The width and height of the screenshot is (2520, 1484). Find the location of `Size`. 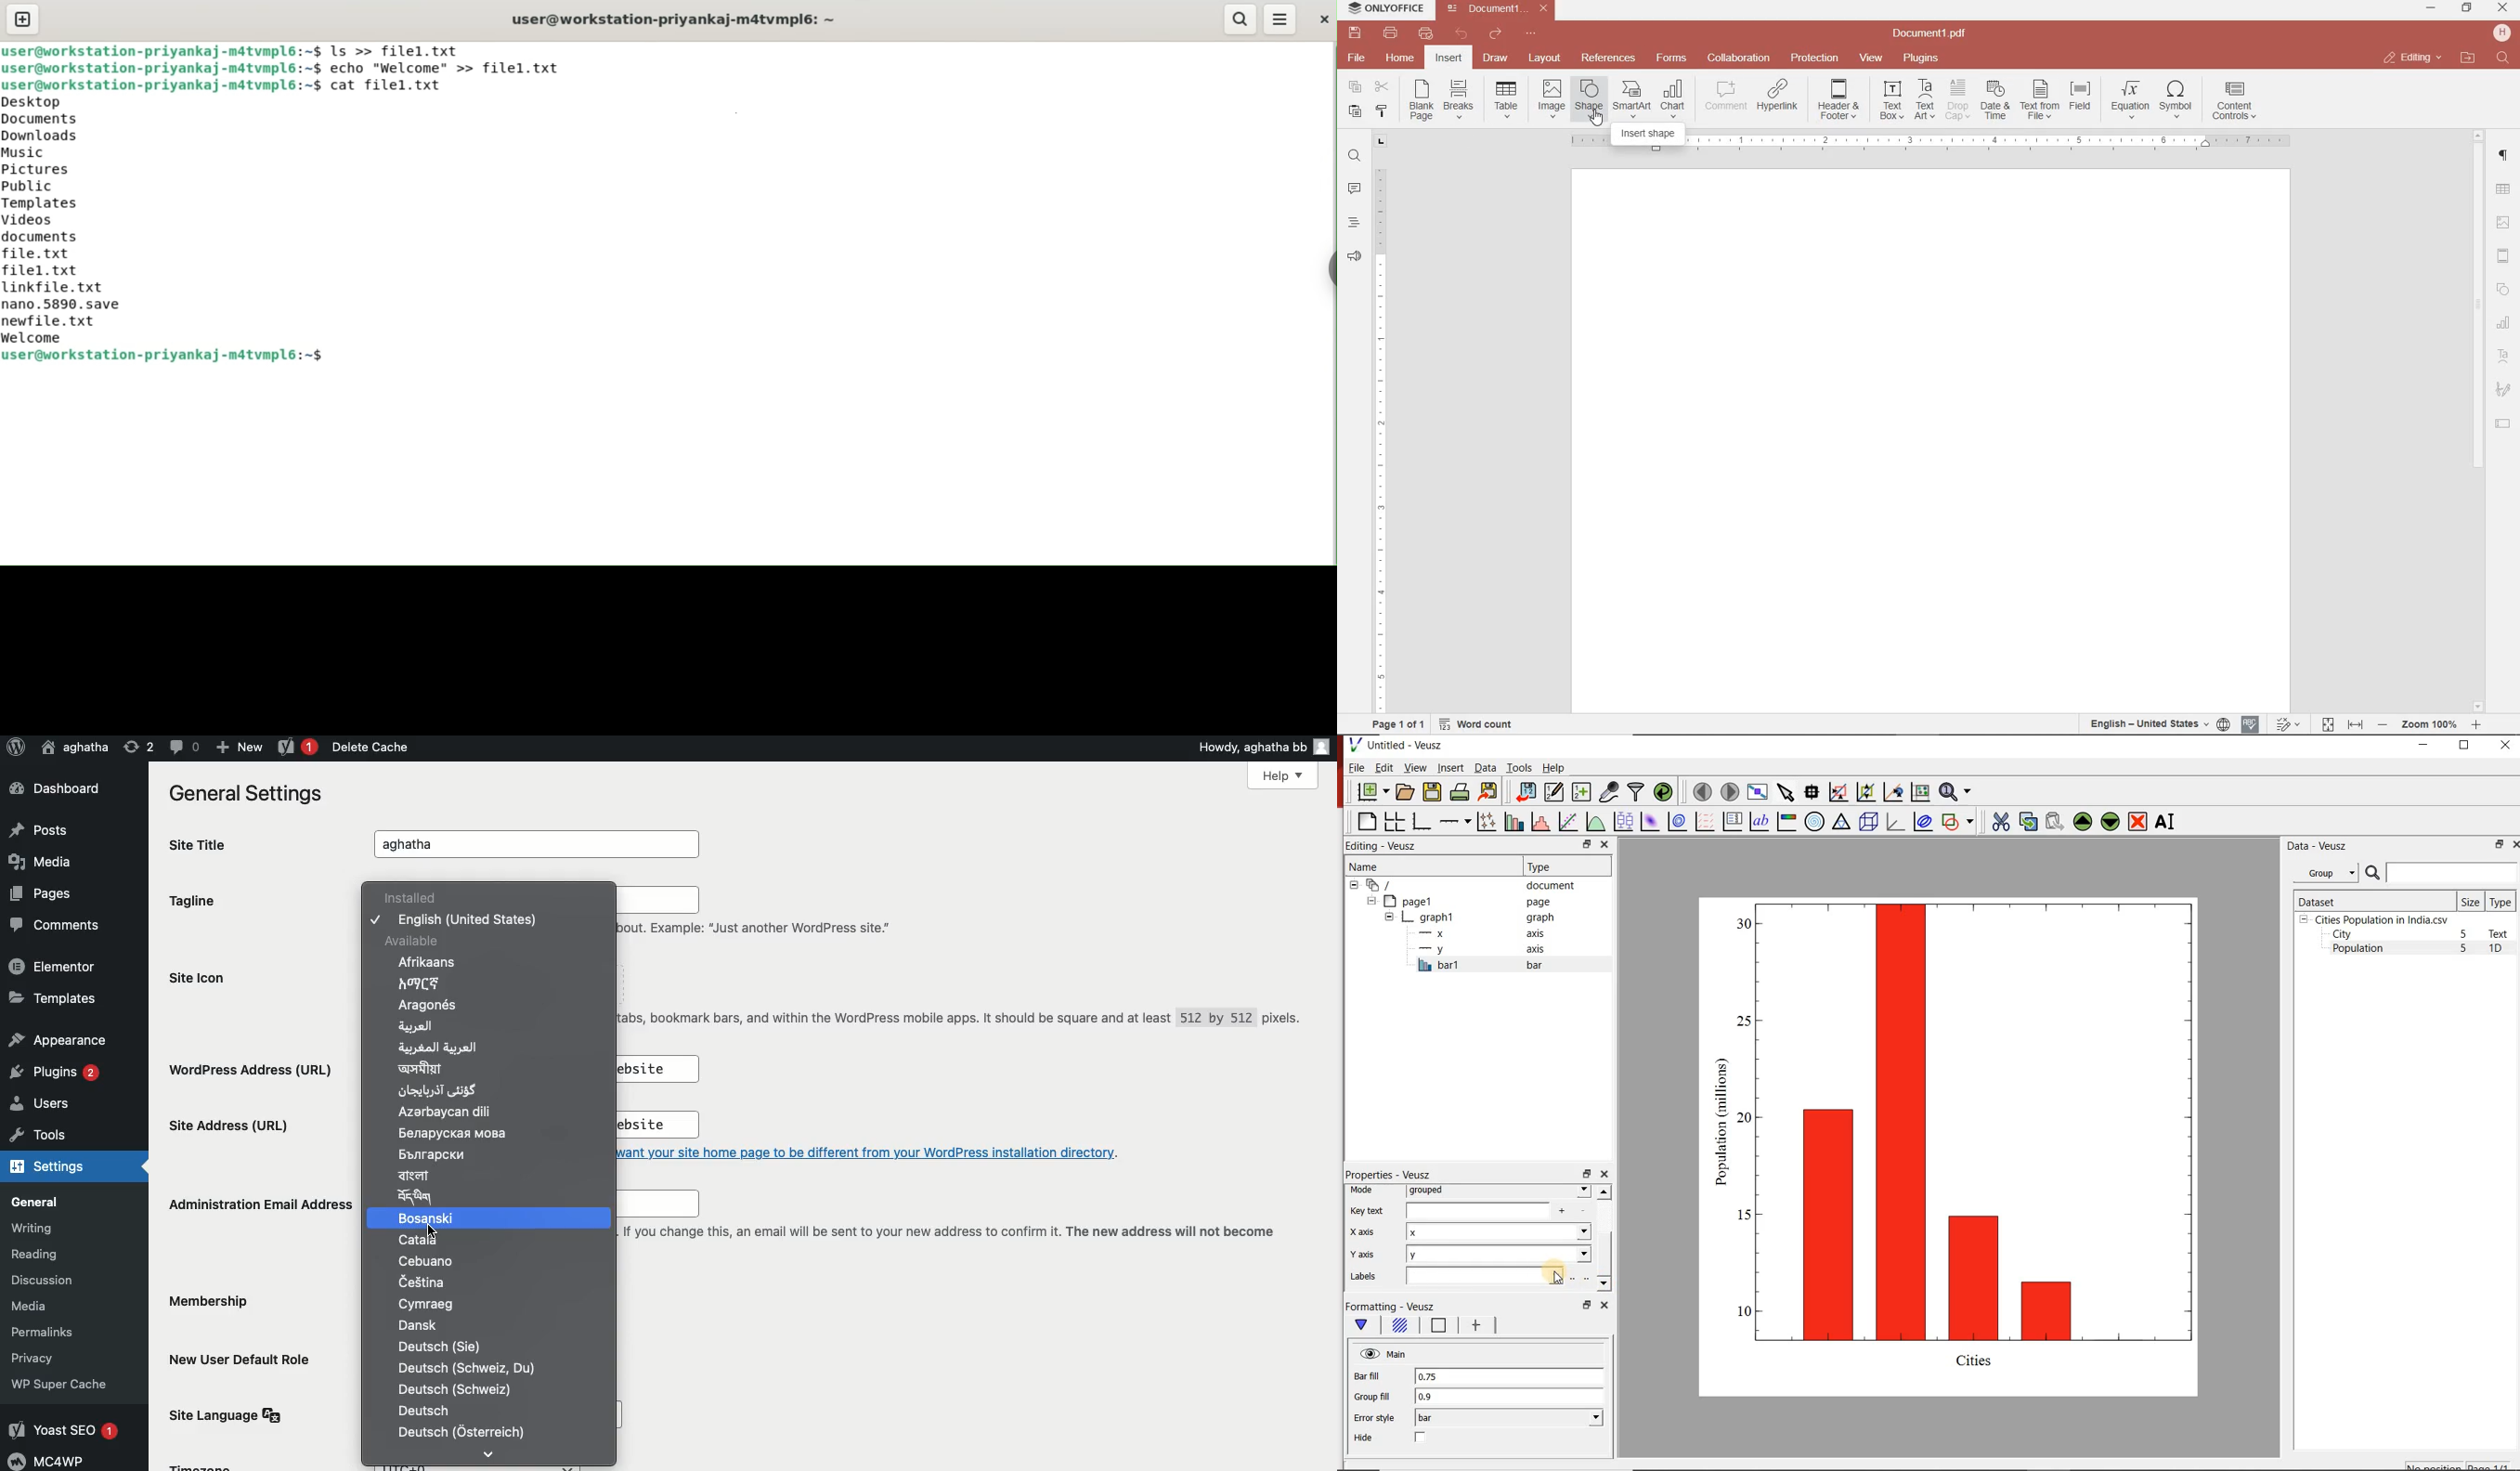

Size is located at coordinates (2471, 901).